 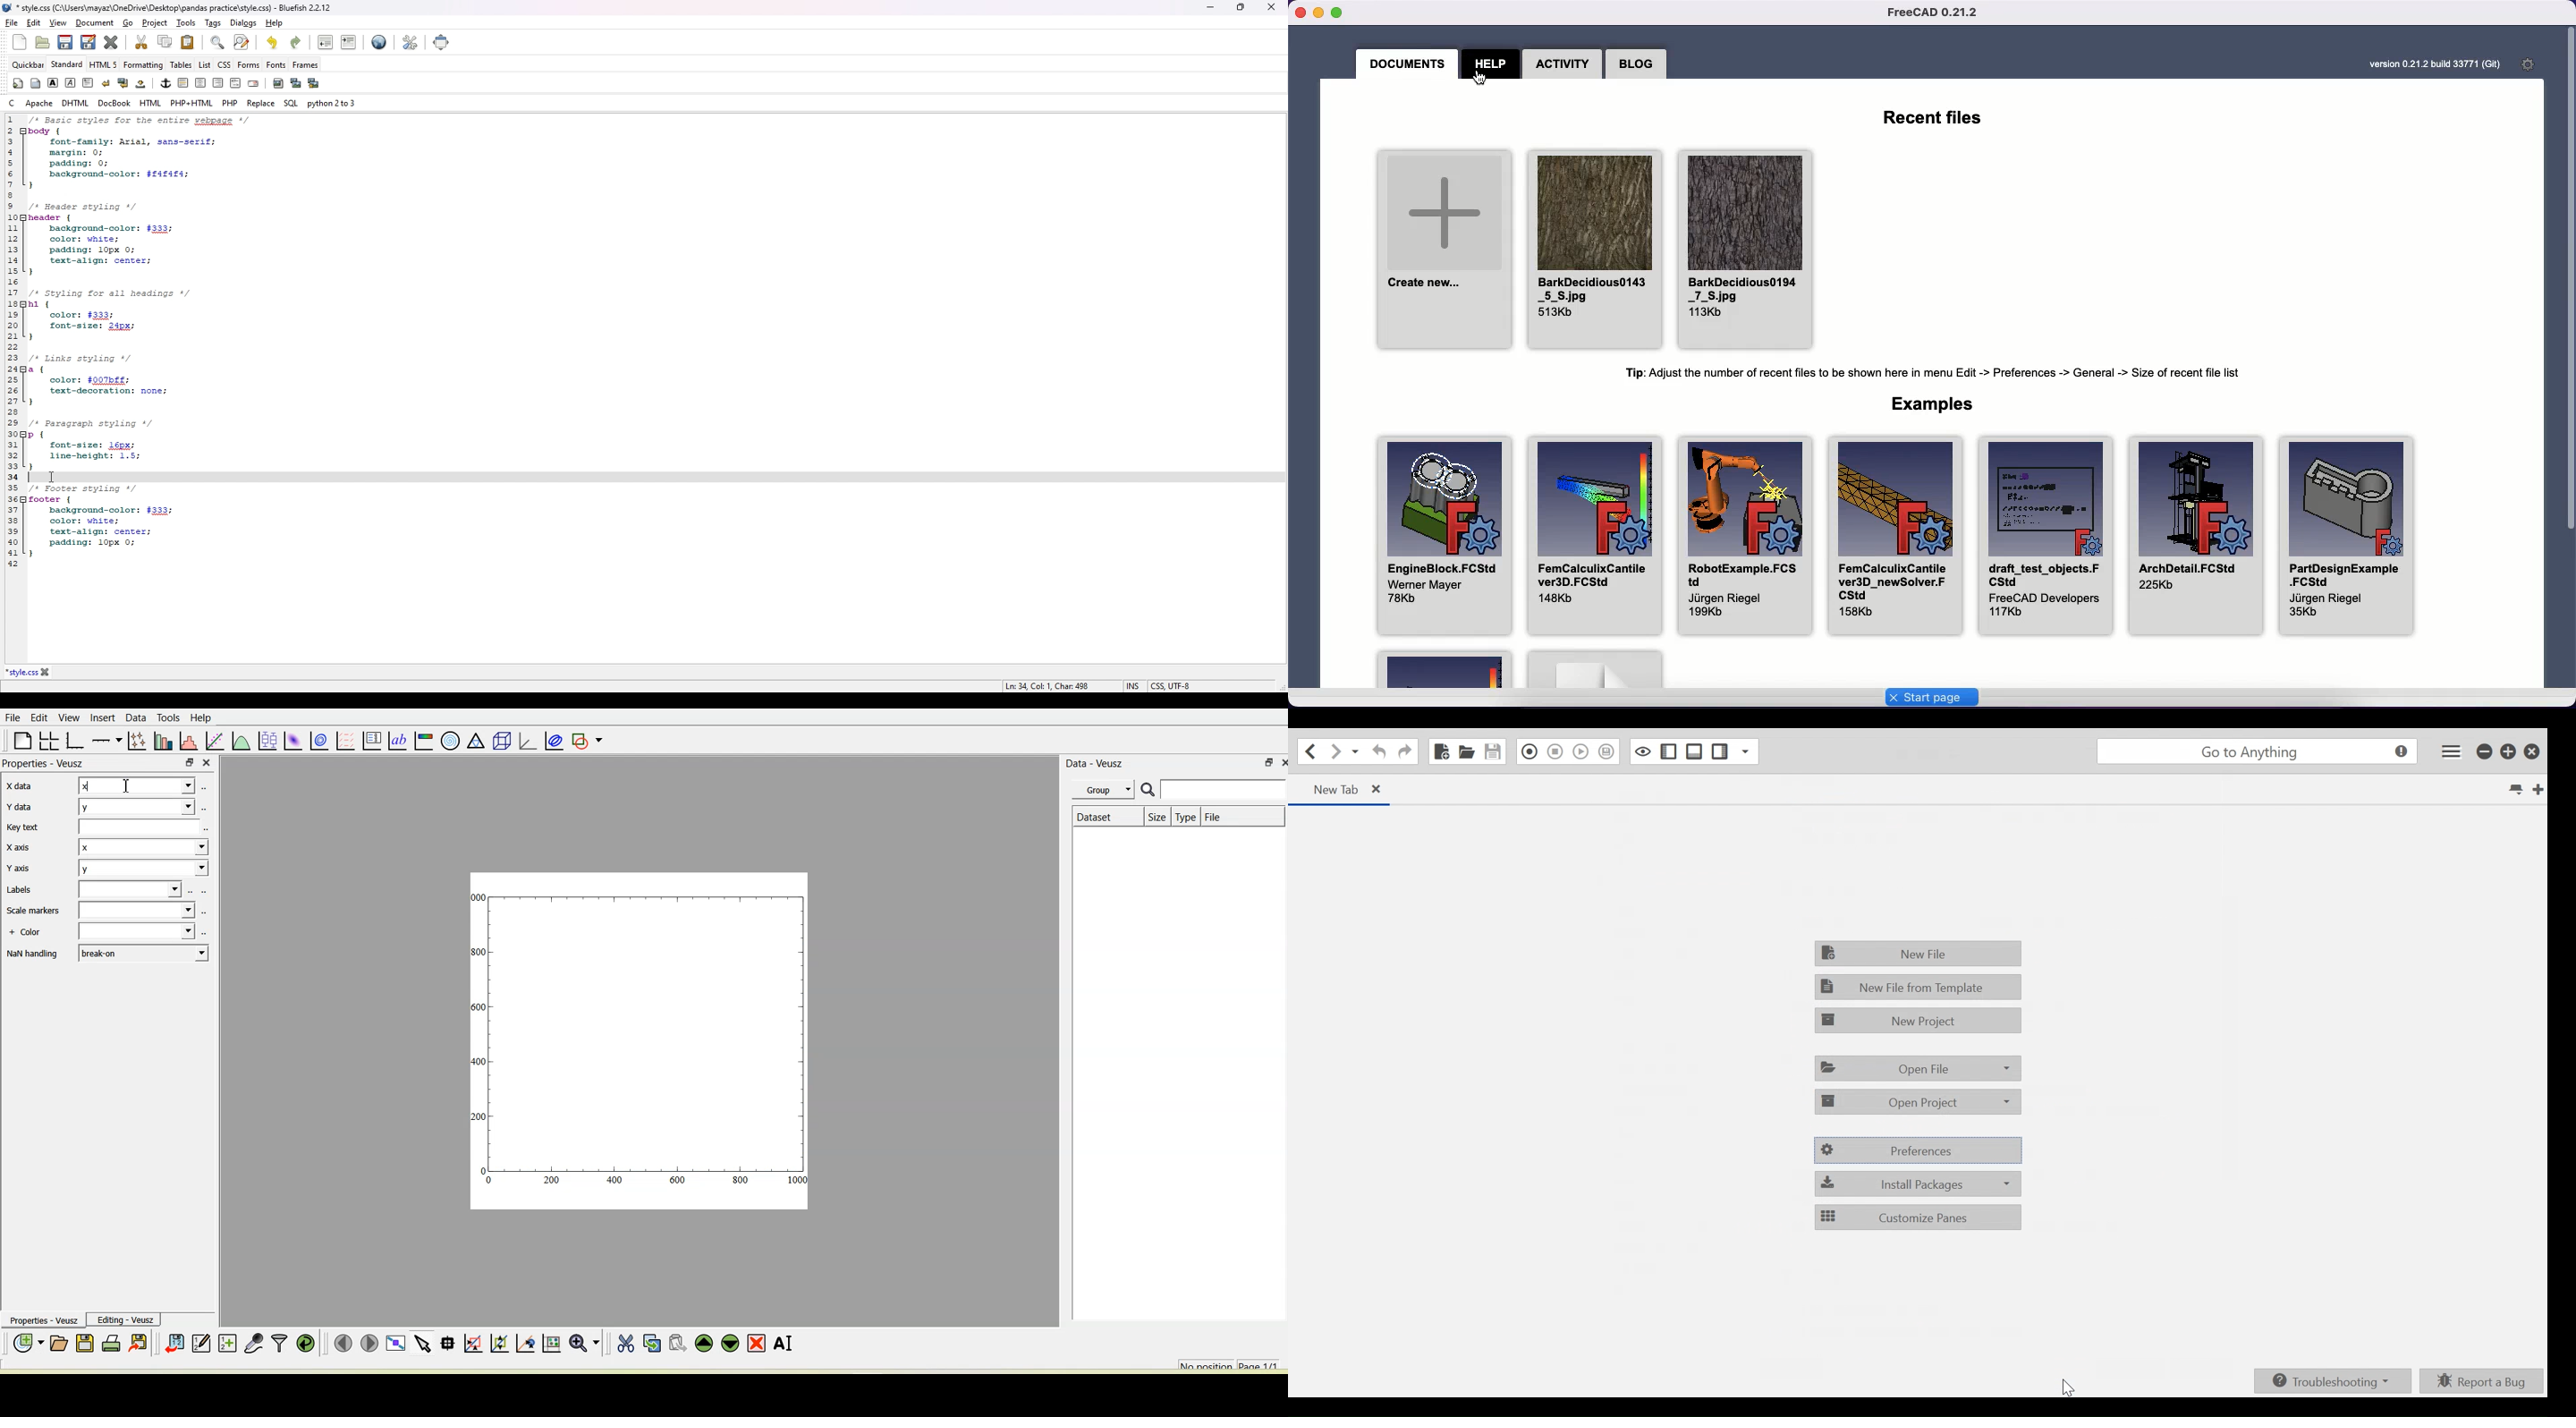 What do you see at coordinates (1668, 752) in the screenshot?
I see `Show/Hide left Pane` at bounding box center [1668, 752].